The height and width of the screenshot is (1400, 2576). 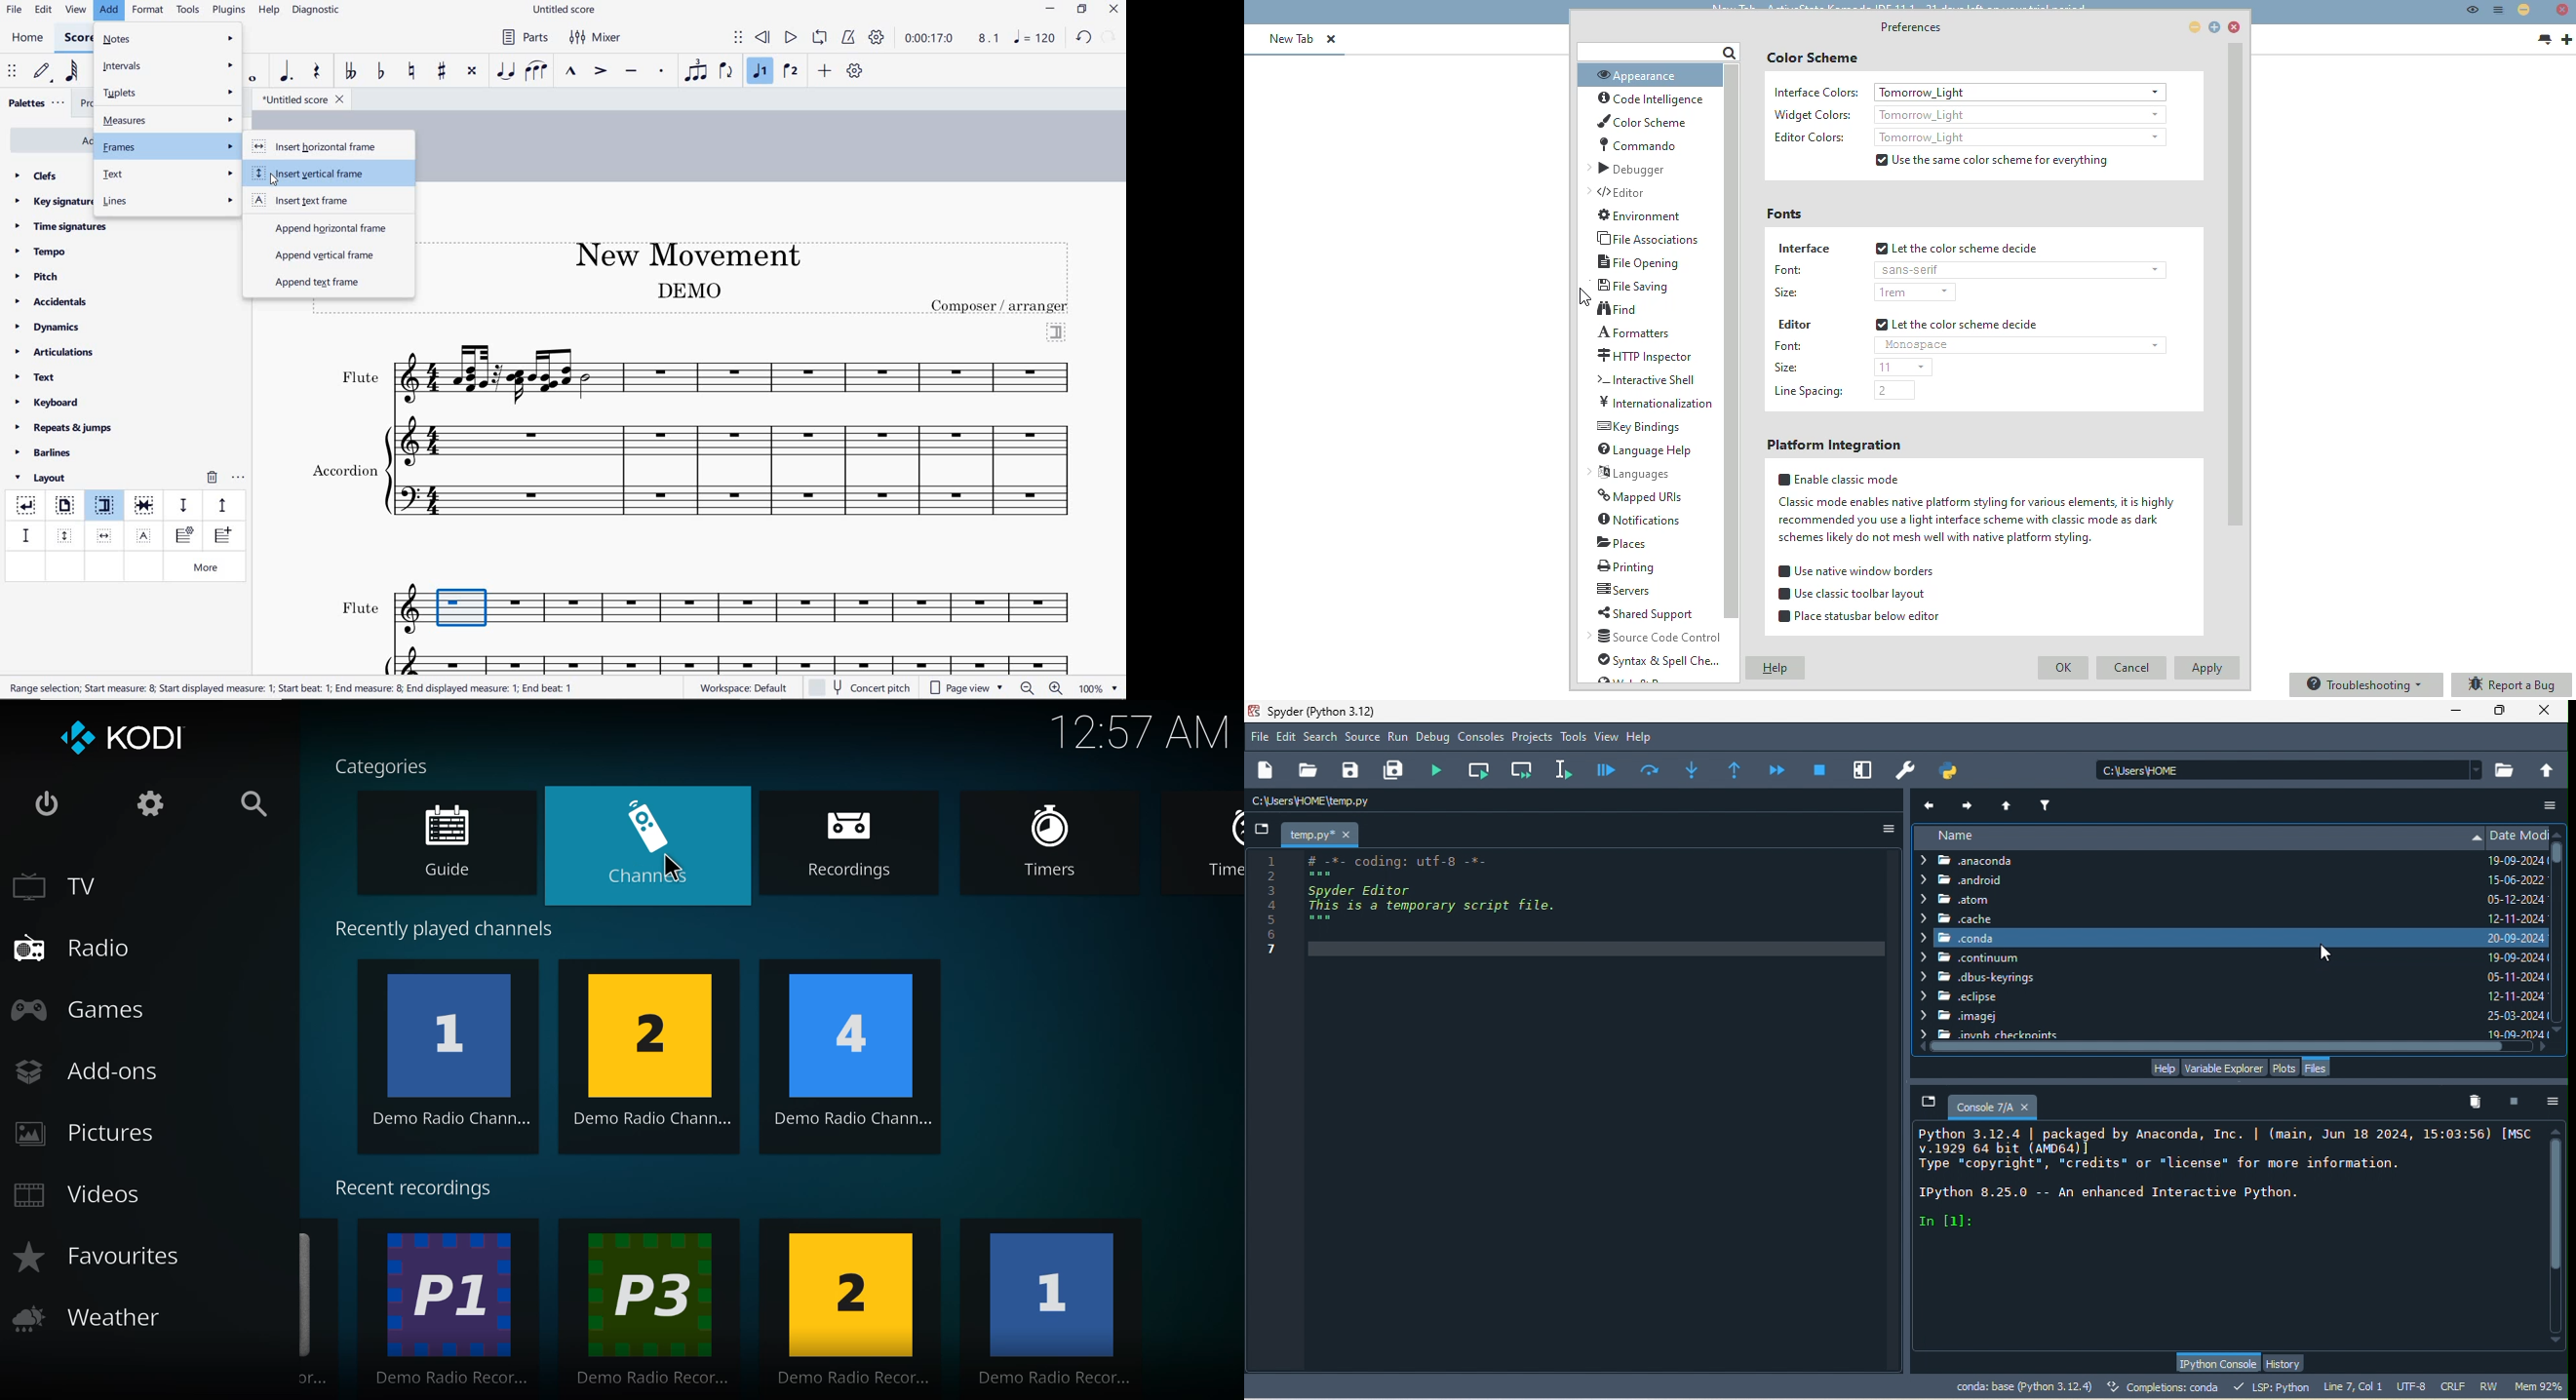 What do you see at coordinates (56, 354) in the screenshot?
I see `articulations` at bounding box center [56, 354].